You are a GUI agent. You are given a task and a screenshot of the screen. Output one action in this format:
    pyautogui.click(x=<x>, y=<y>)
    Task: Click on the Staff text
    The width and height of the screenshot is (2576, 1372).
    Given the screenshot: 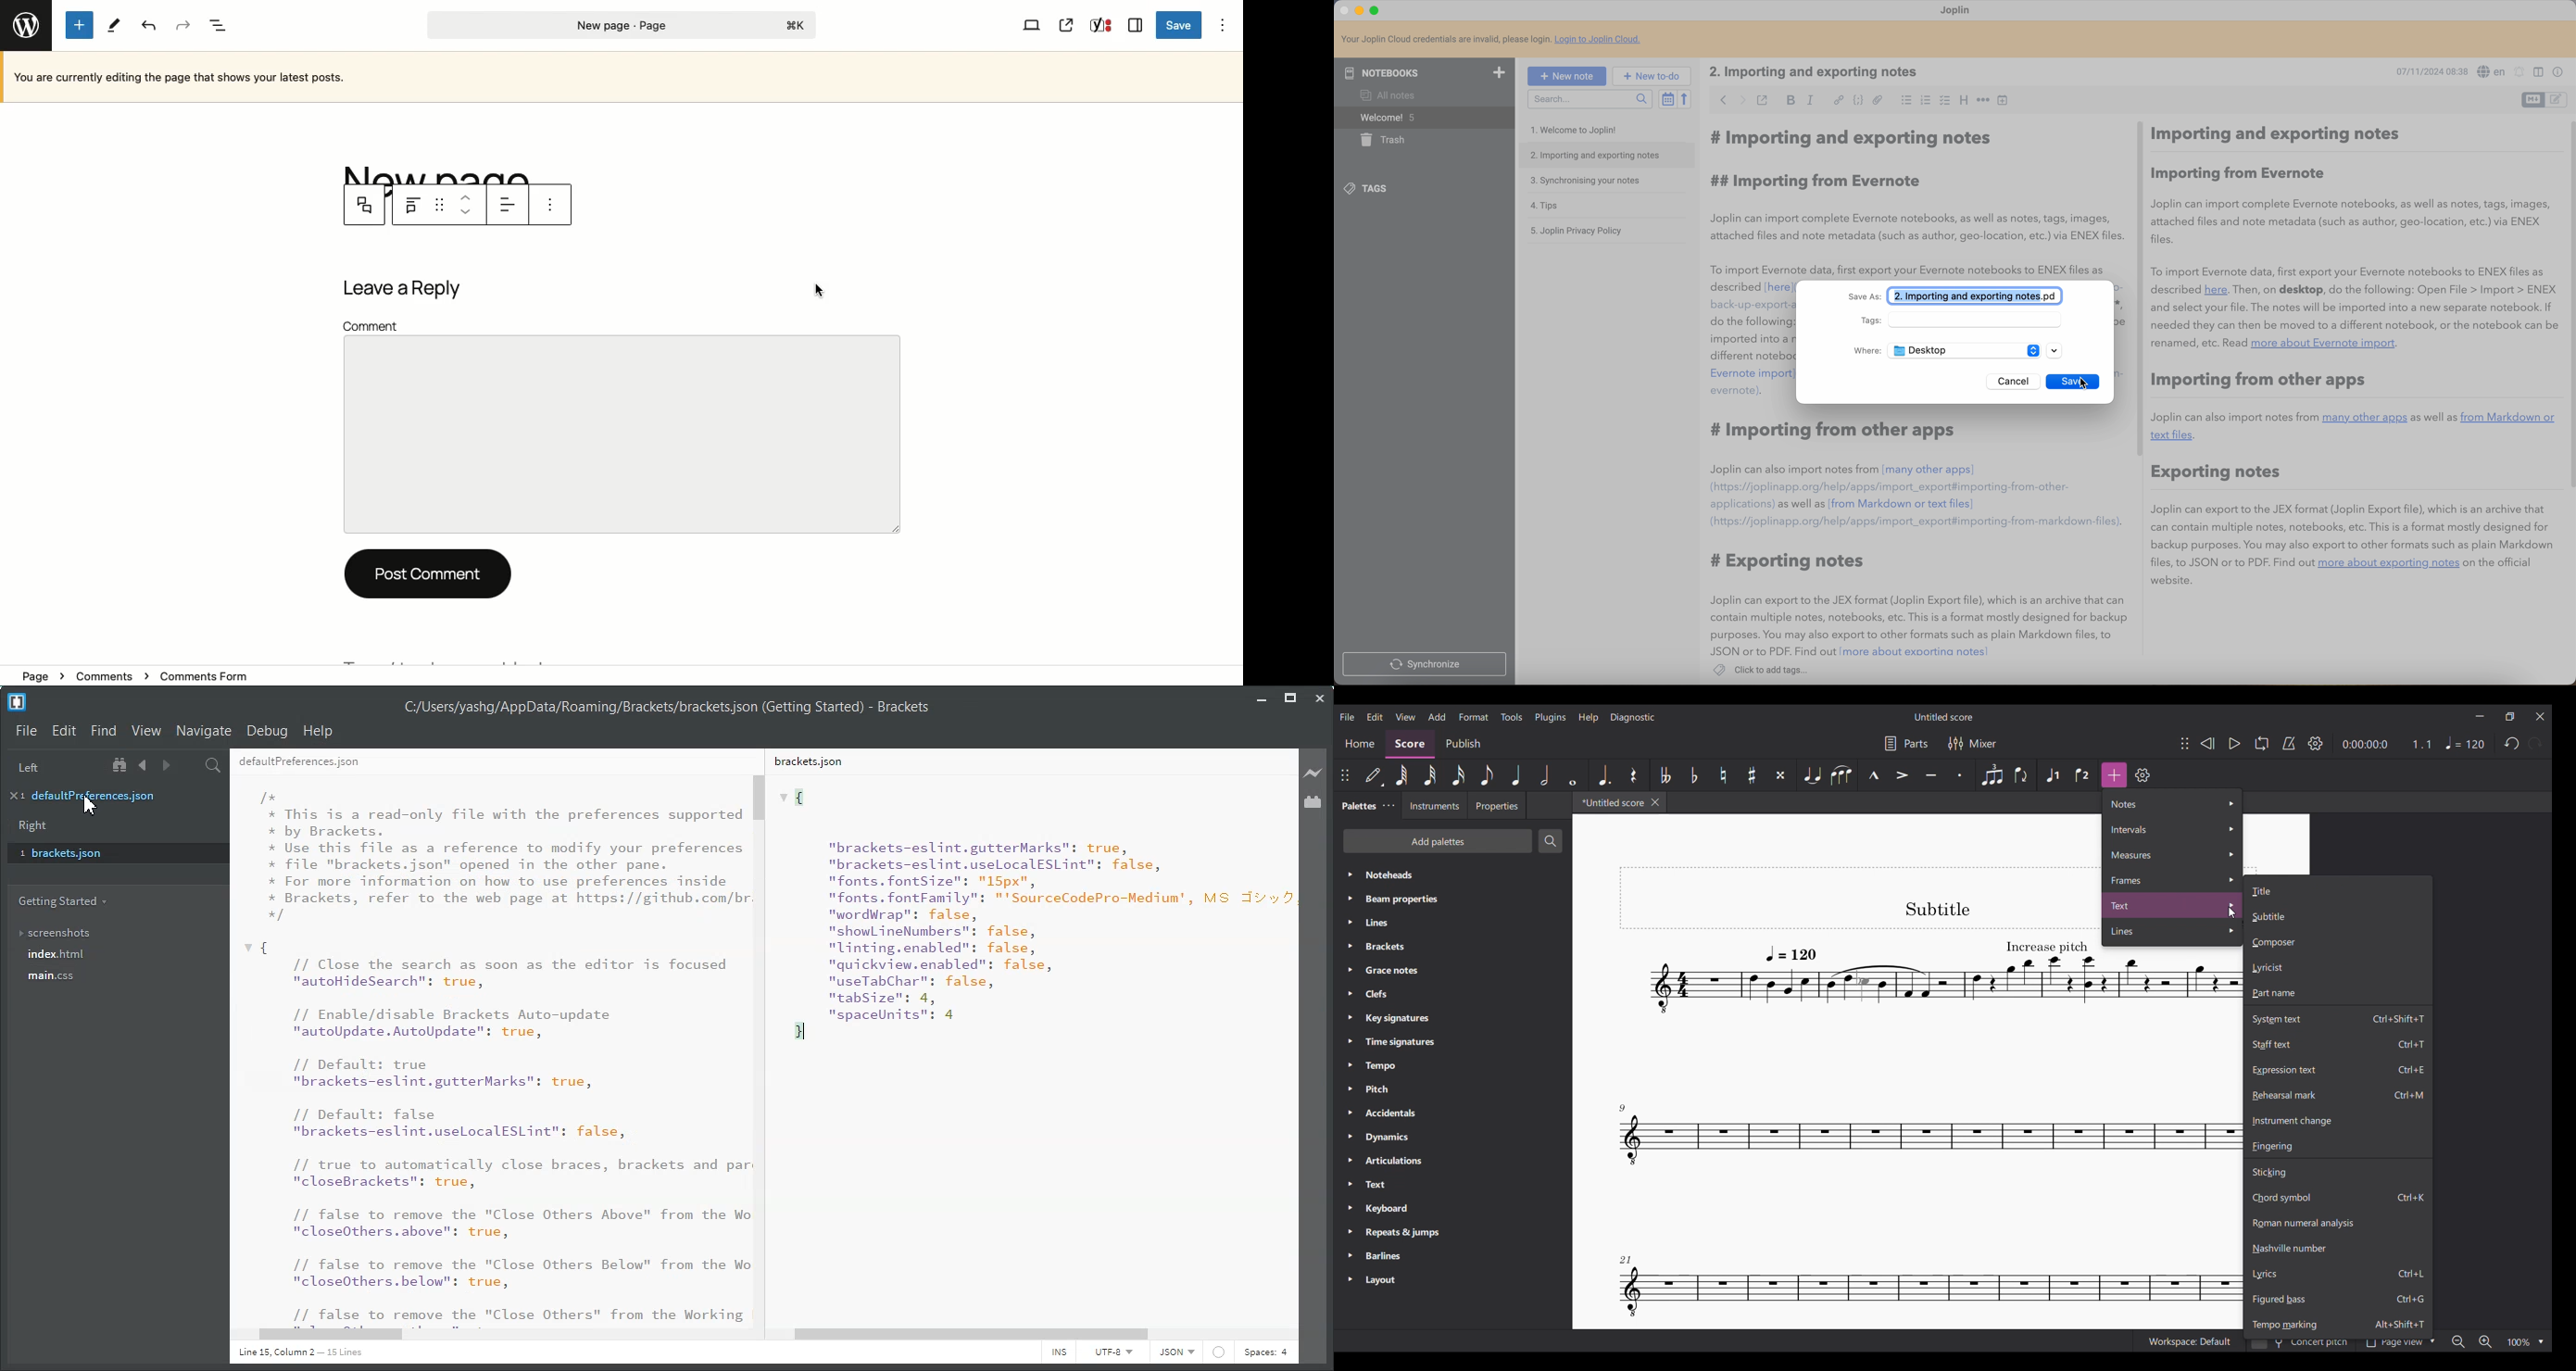 What is the action you would take?
    pyautogui.click(x=2339, y=1043)
    